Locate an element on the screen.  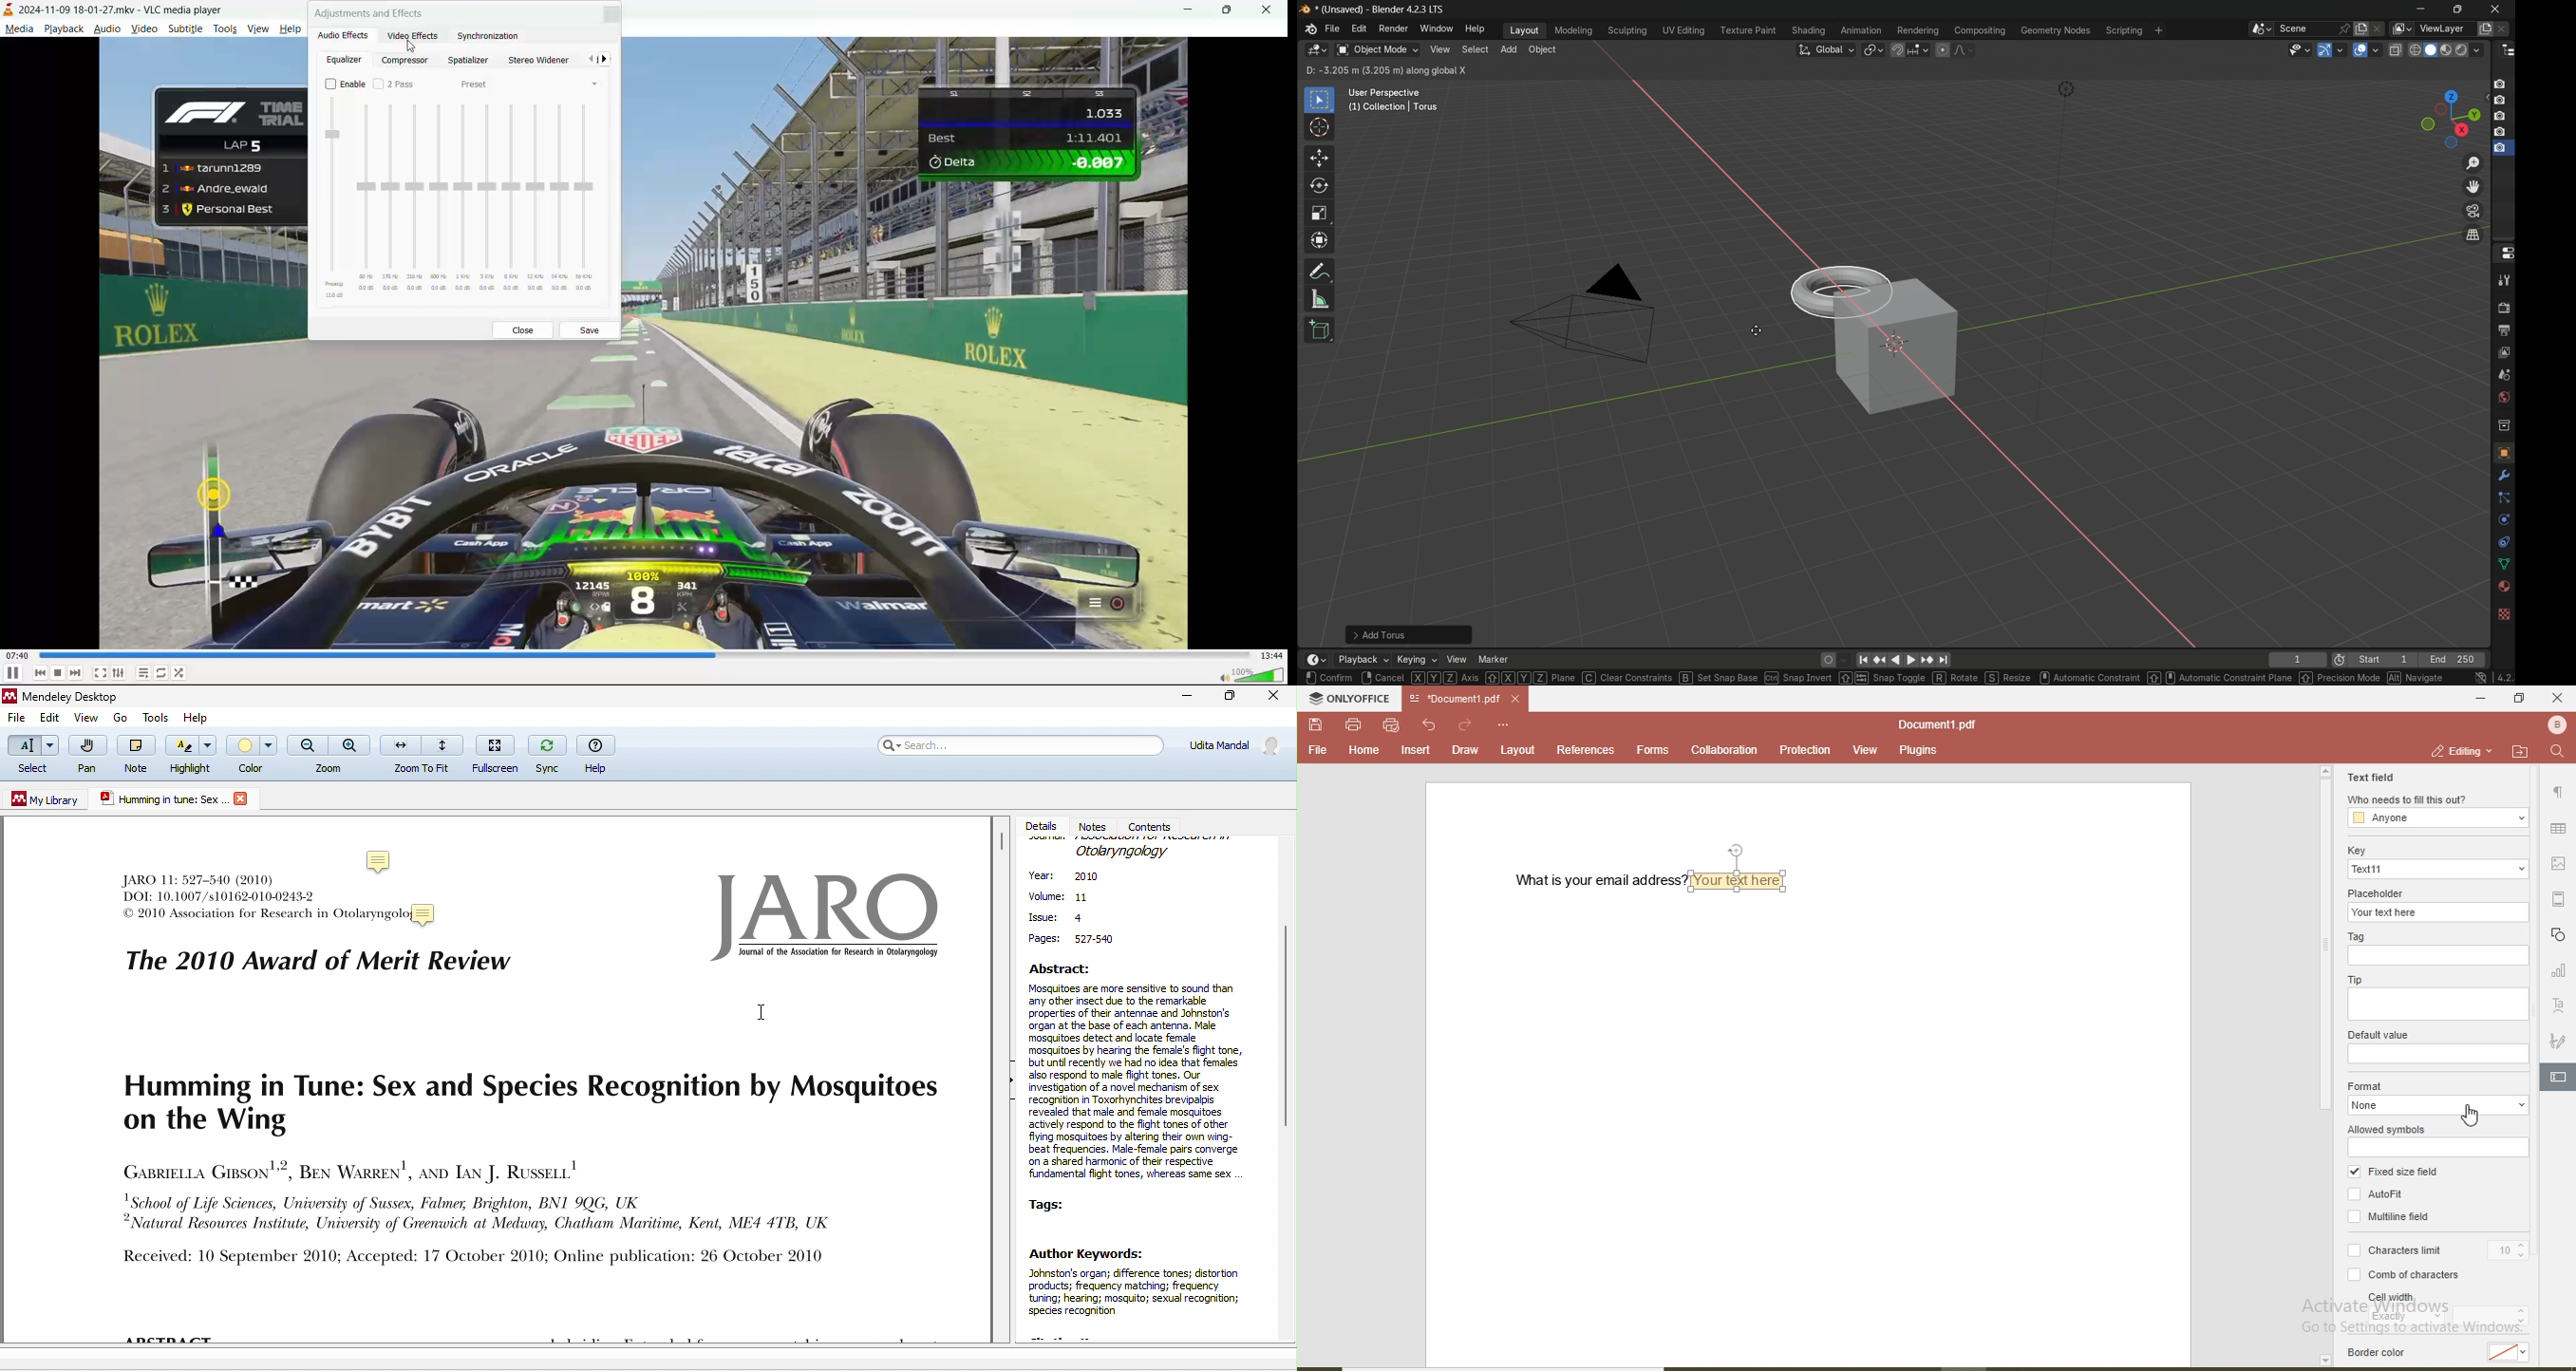
undo is located at coordinates (1432, 725).